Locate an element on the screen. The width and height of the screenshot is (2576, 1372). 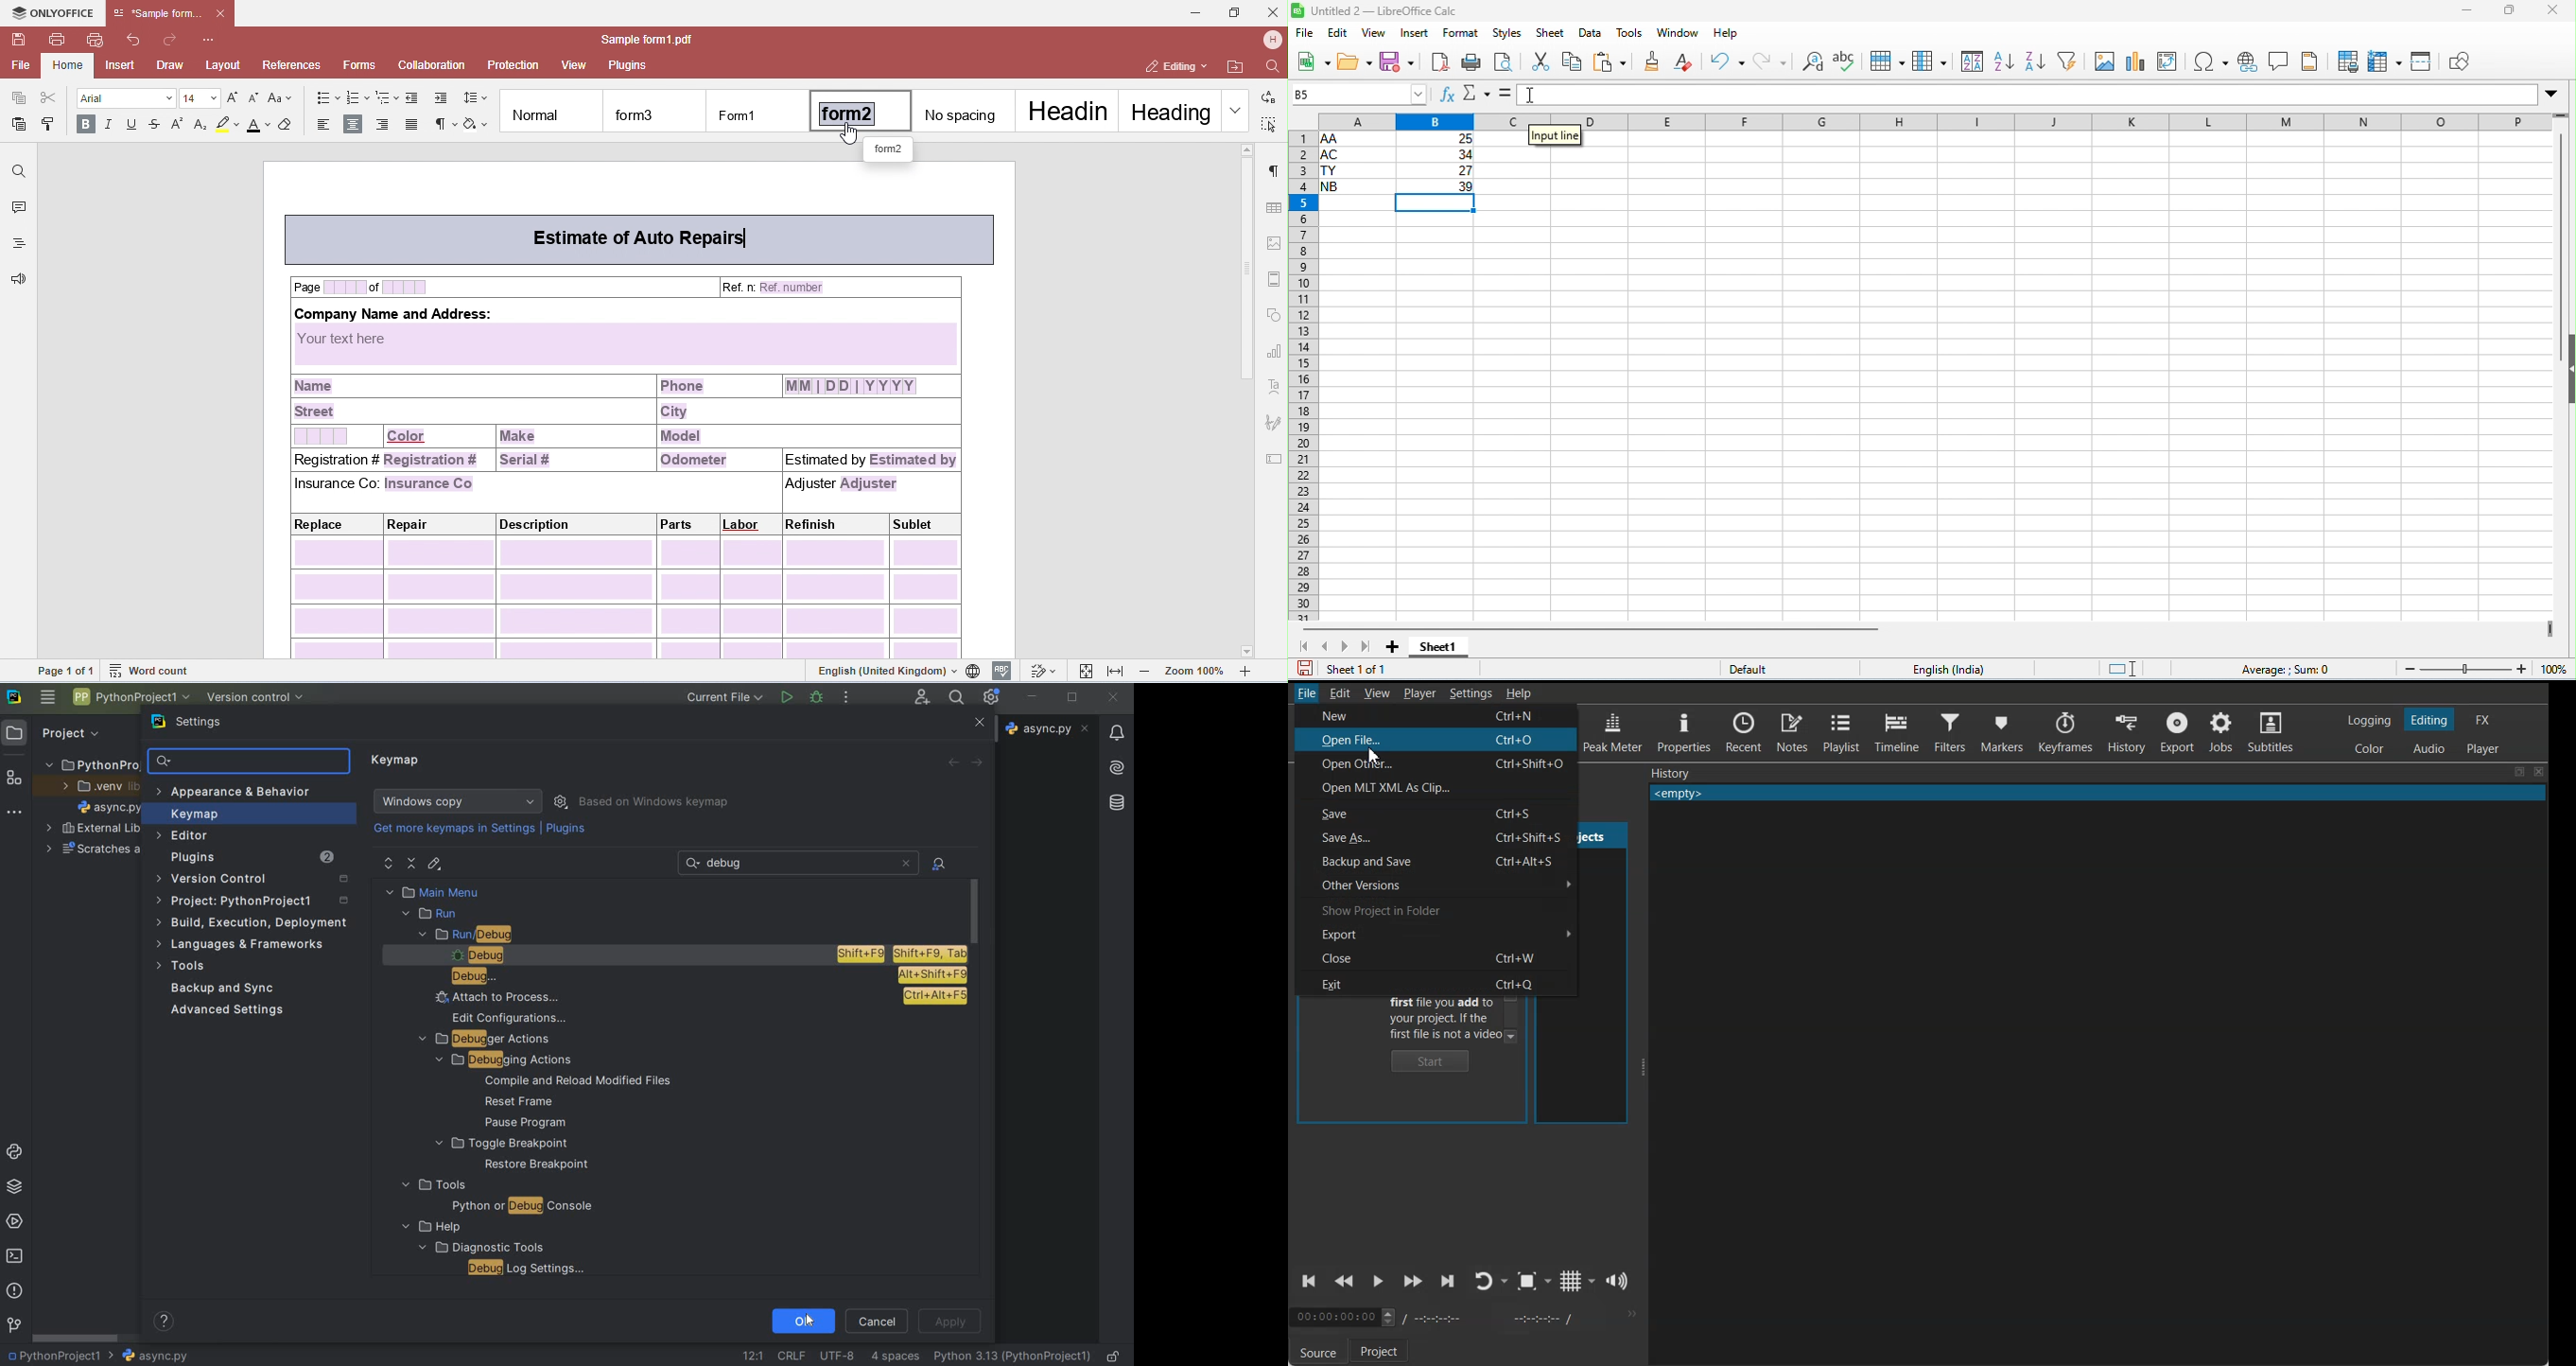
Play Quickly Backward is located at coordinates (1344, 1282).